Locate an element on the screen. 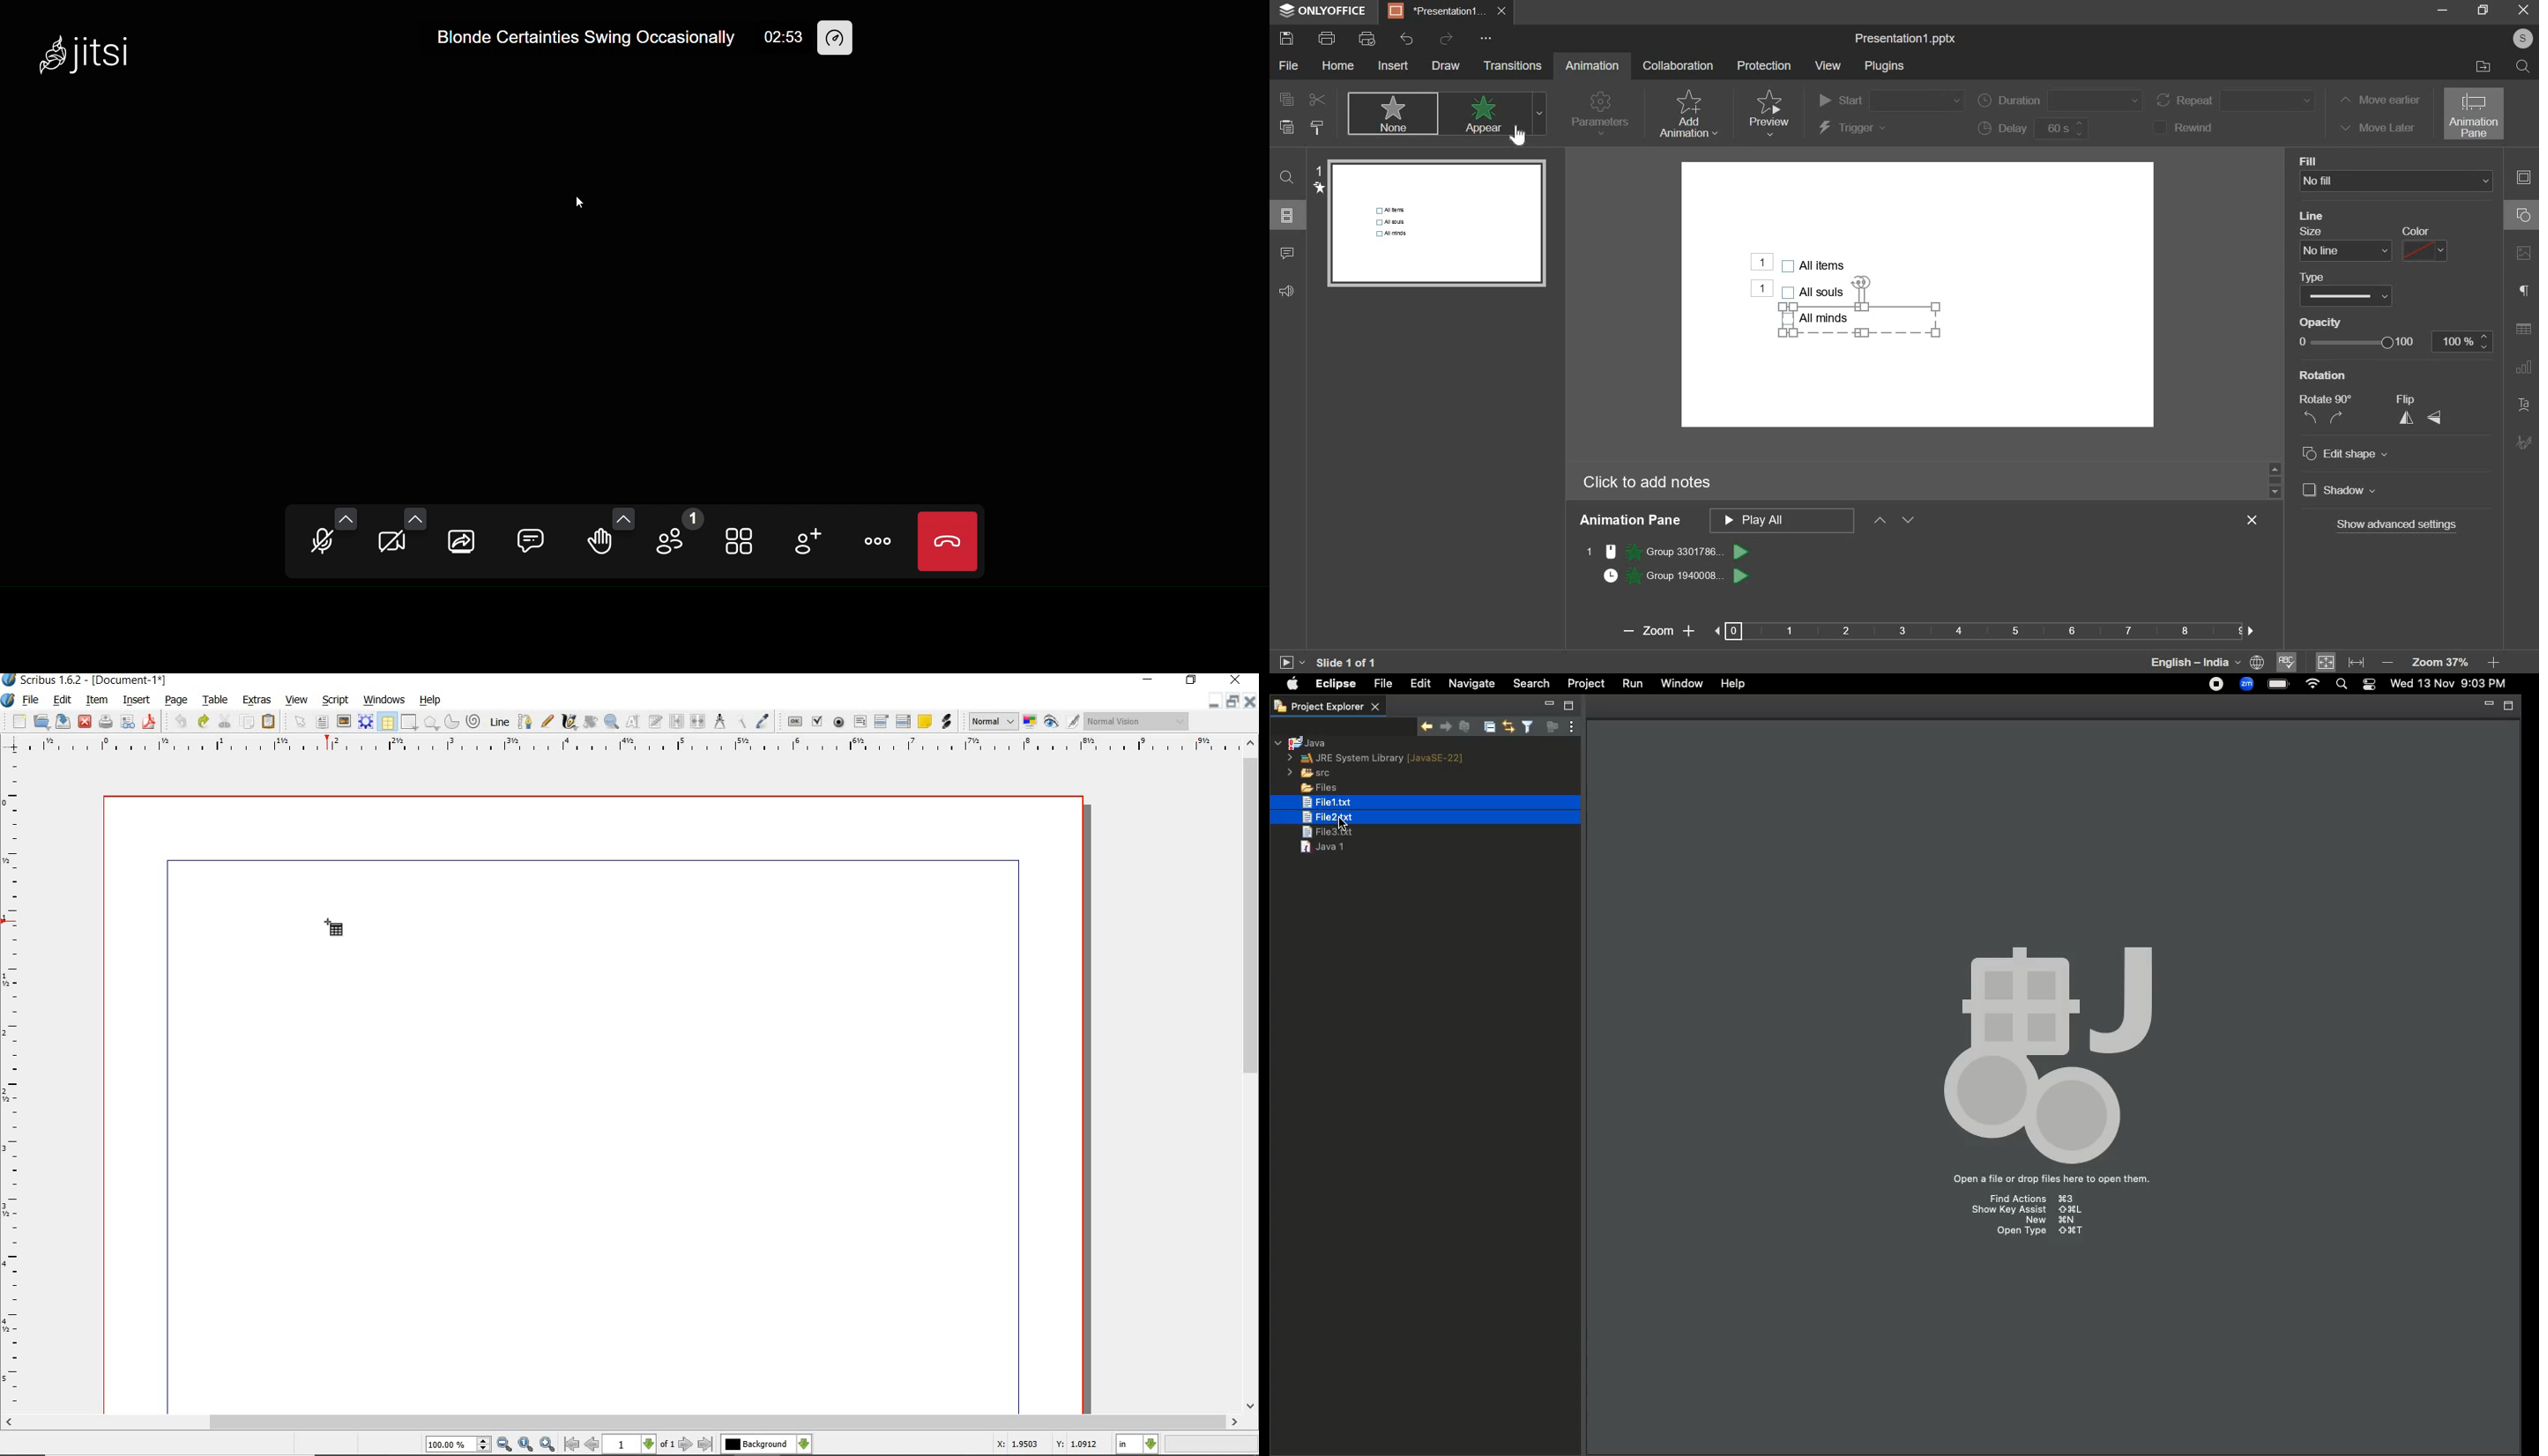 This screenshot has width=2548, height=1456. add animation is located at coordinates (1687, 114).